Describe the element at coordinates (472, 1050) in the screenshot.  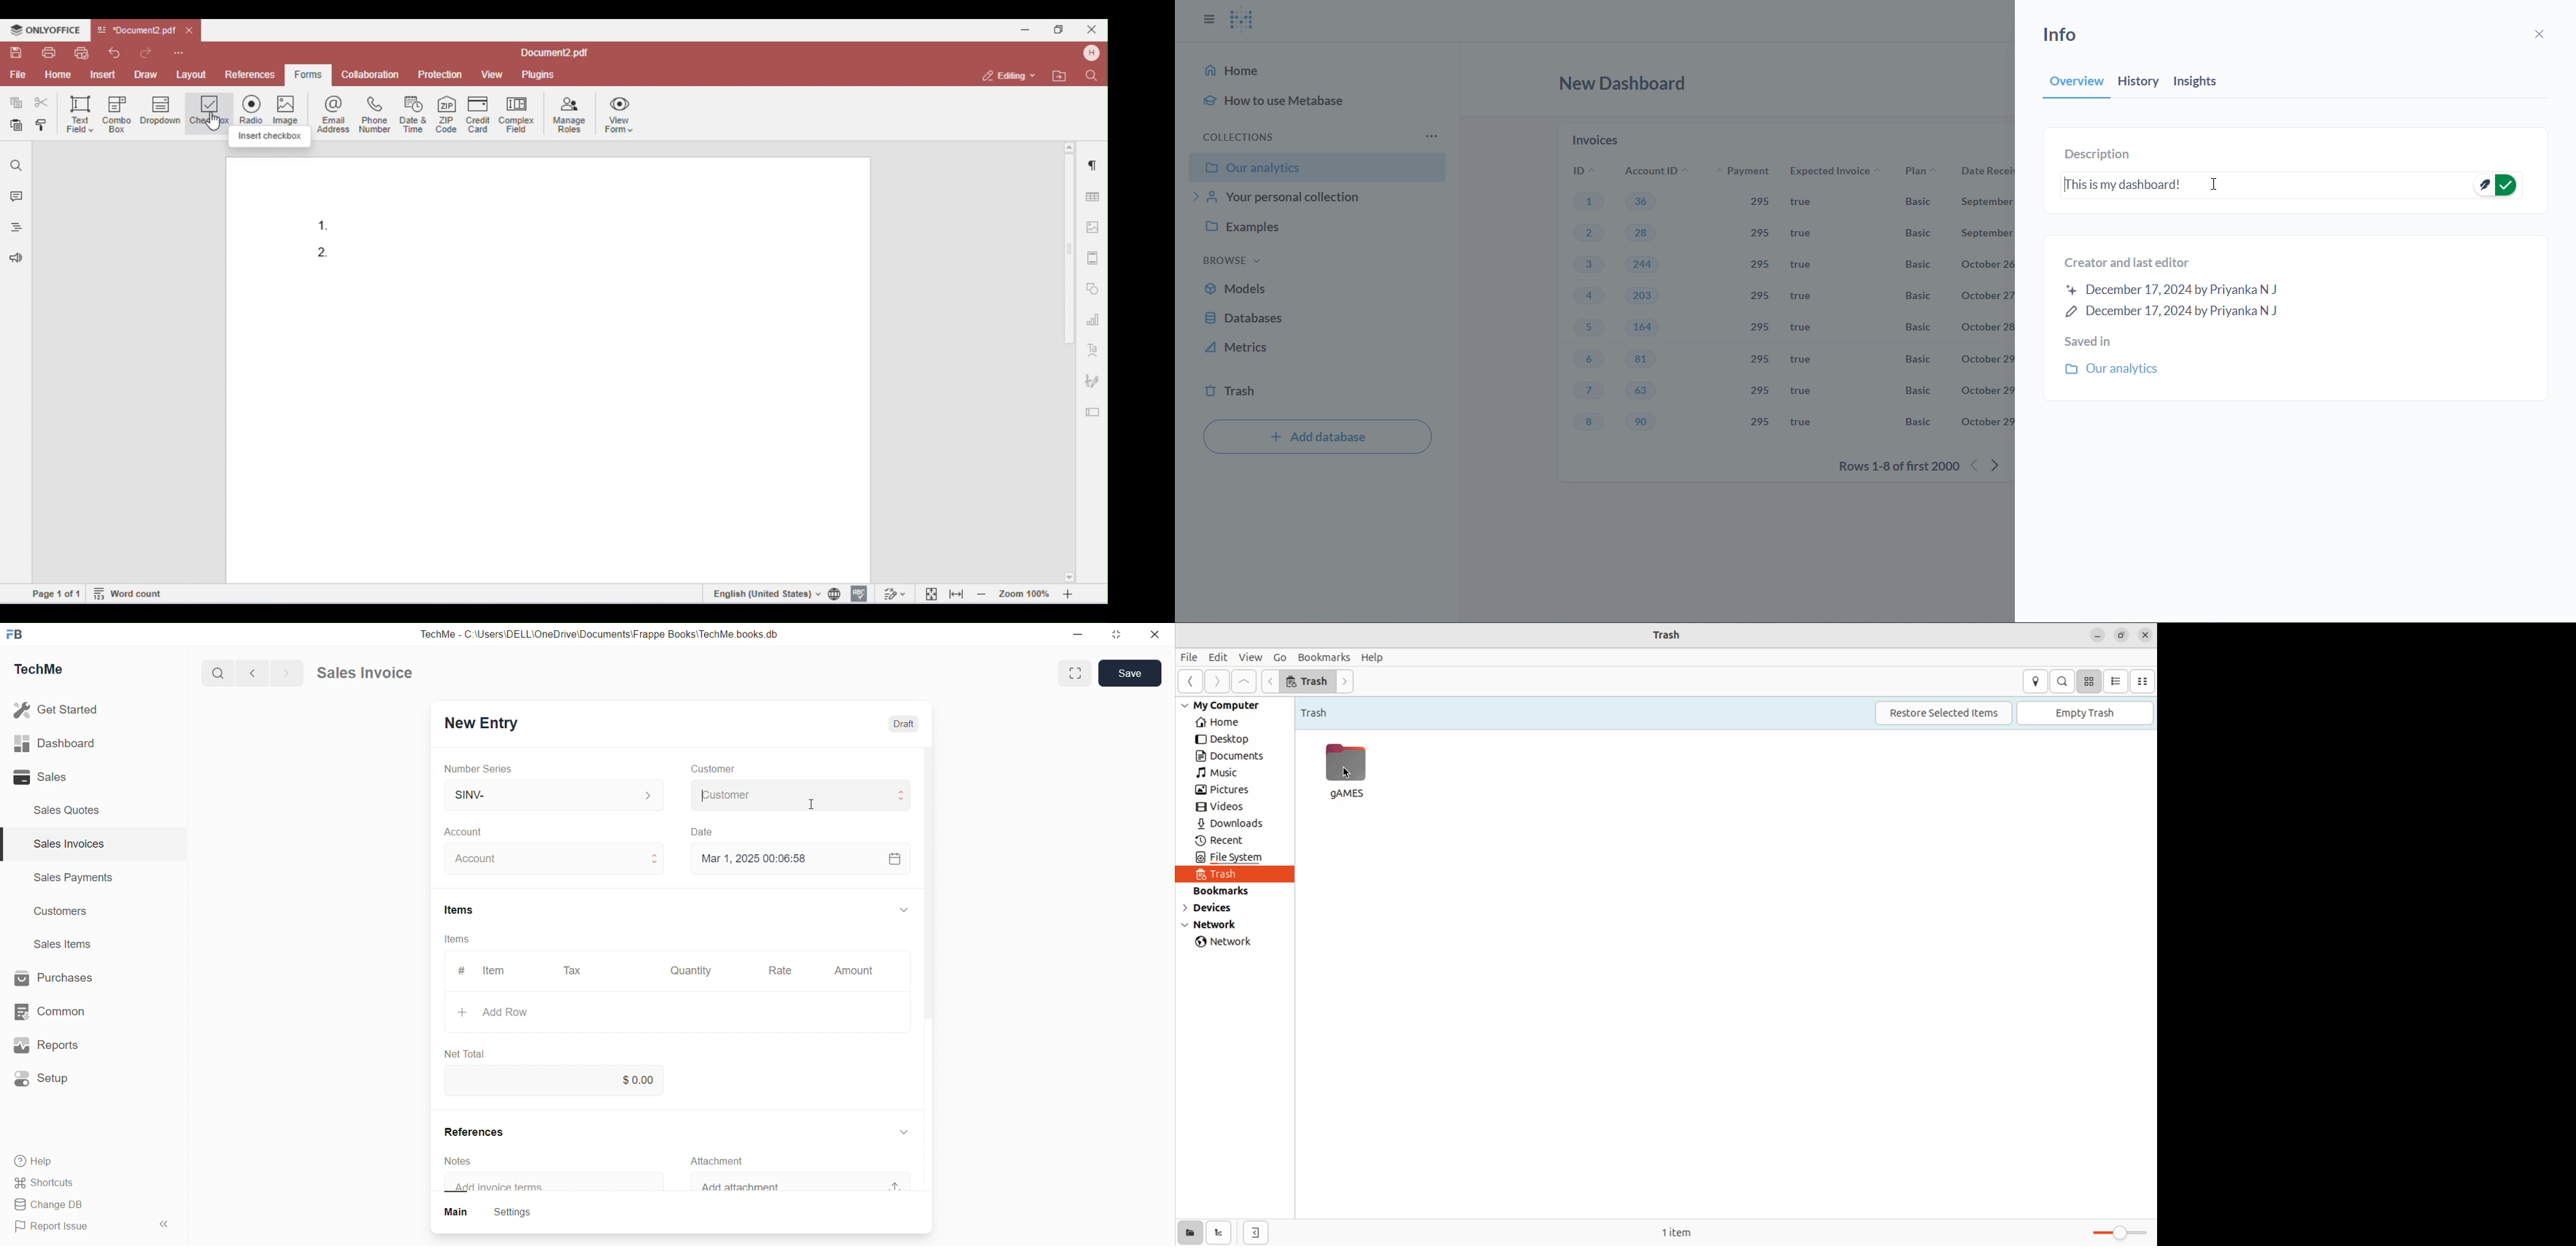
I see `Net Total` at that location.